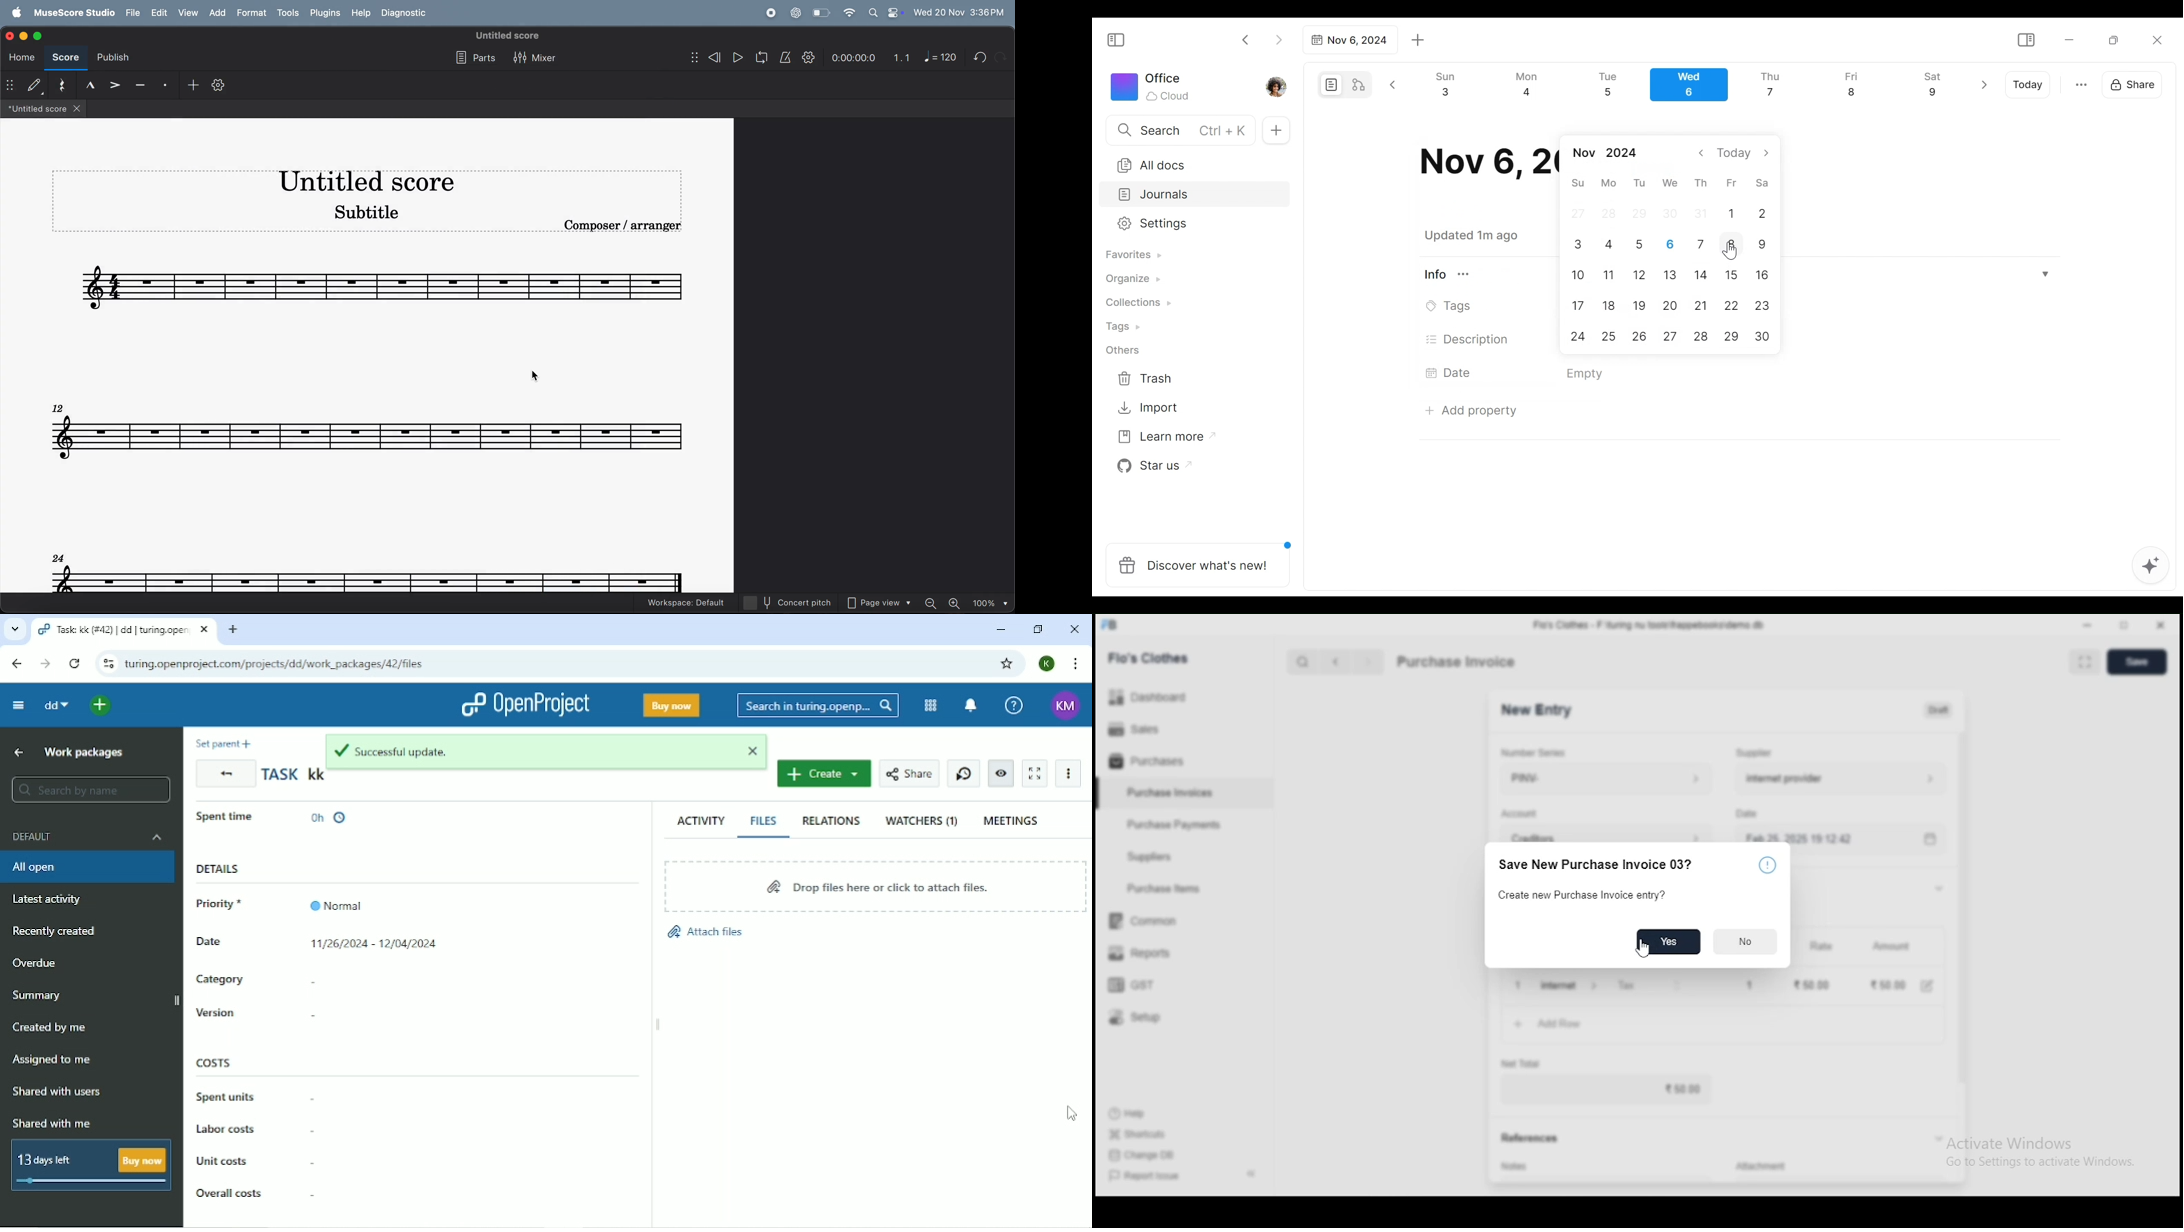 This screenshot has height=1232, width=2184. Describe the element at coordinates (166, 86) in the screenshot. I see `satccato` at that location.